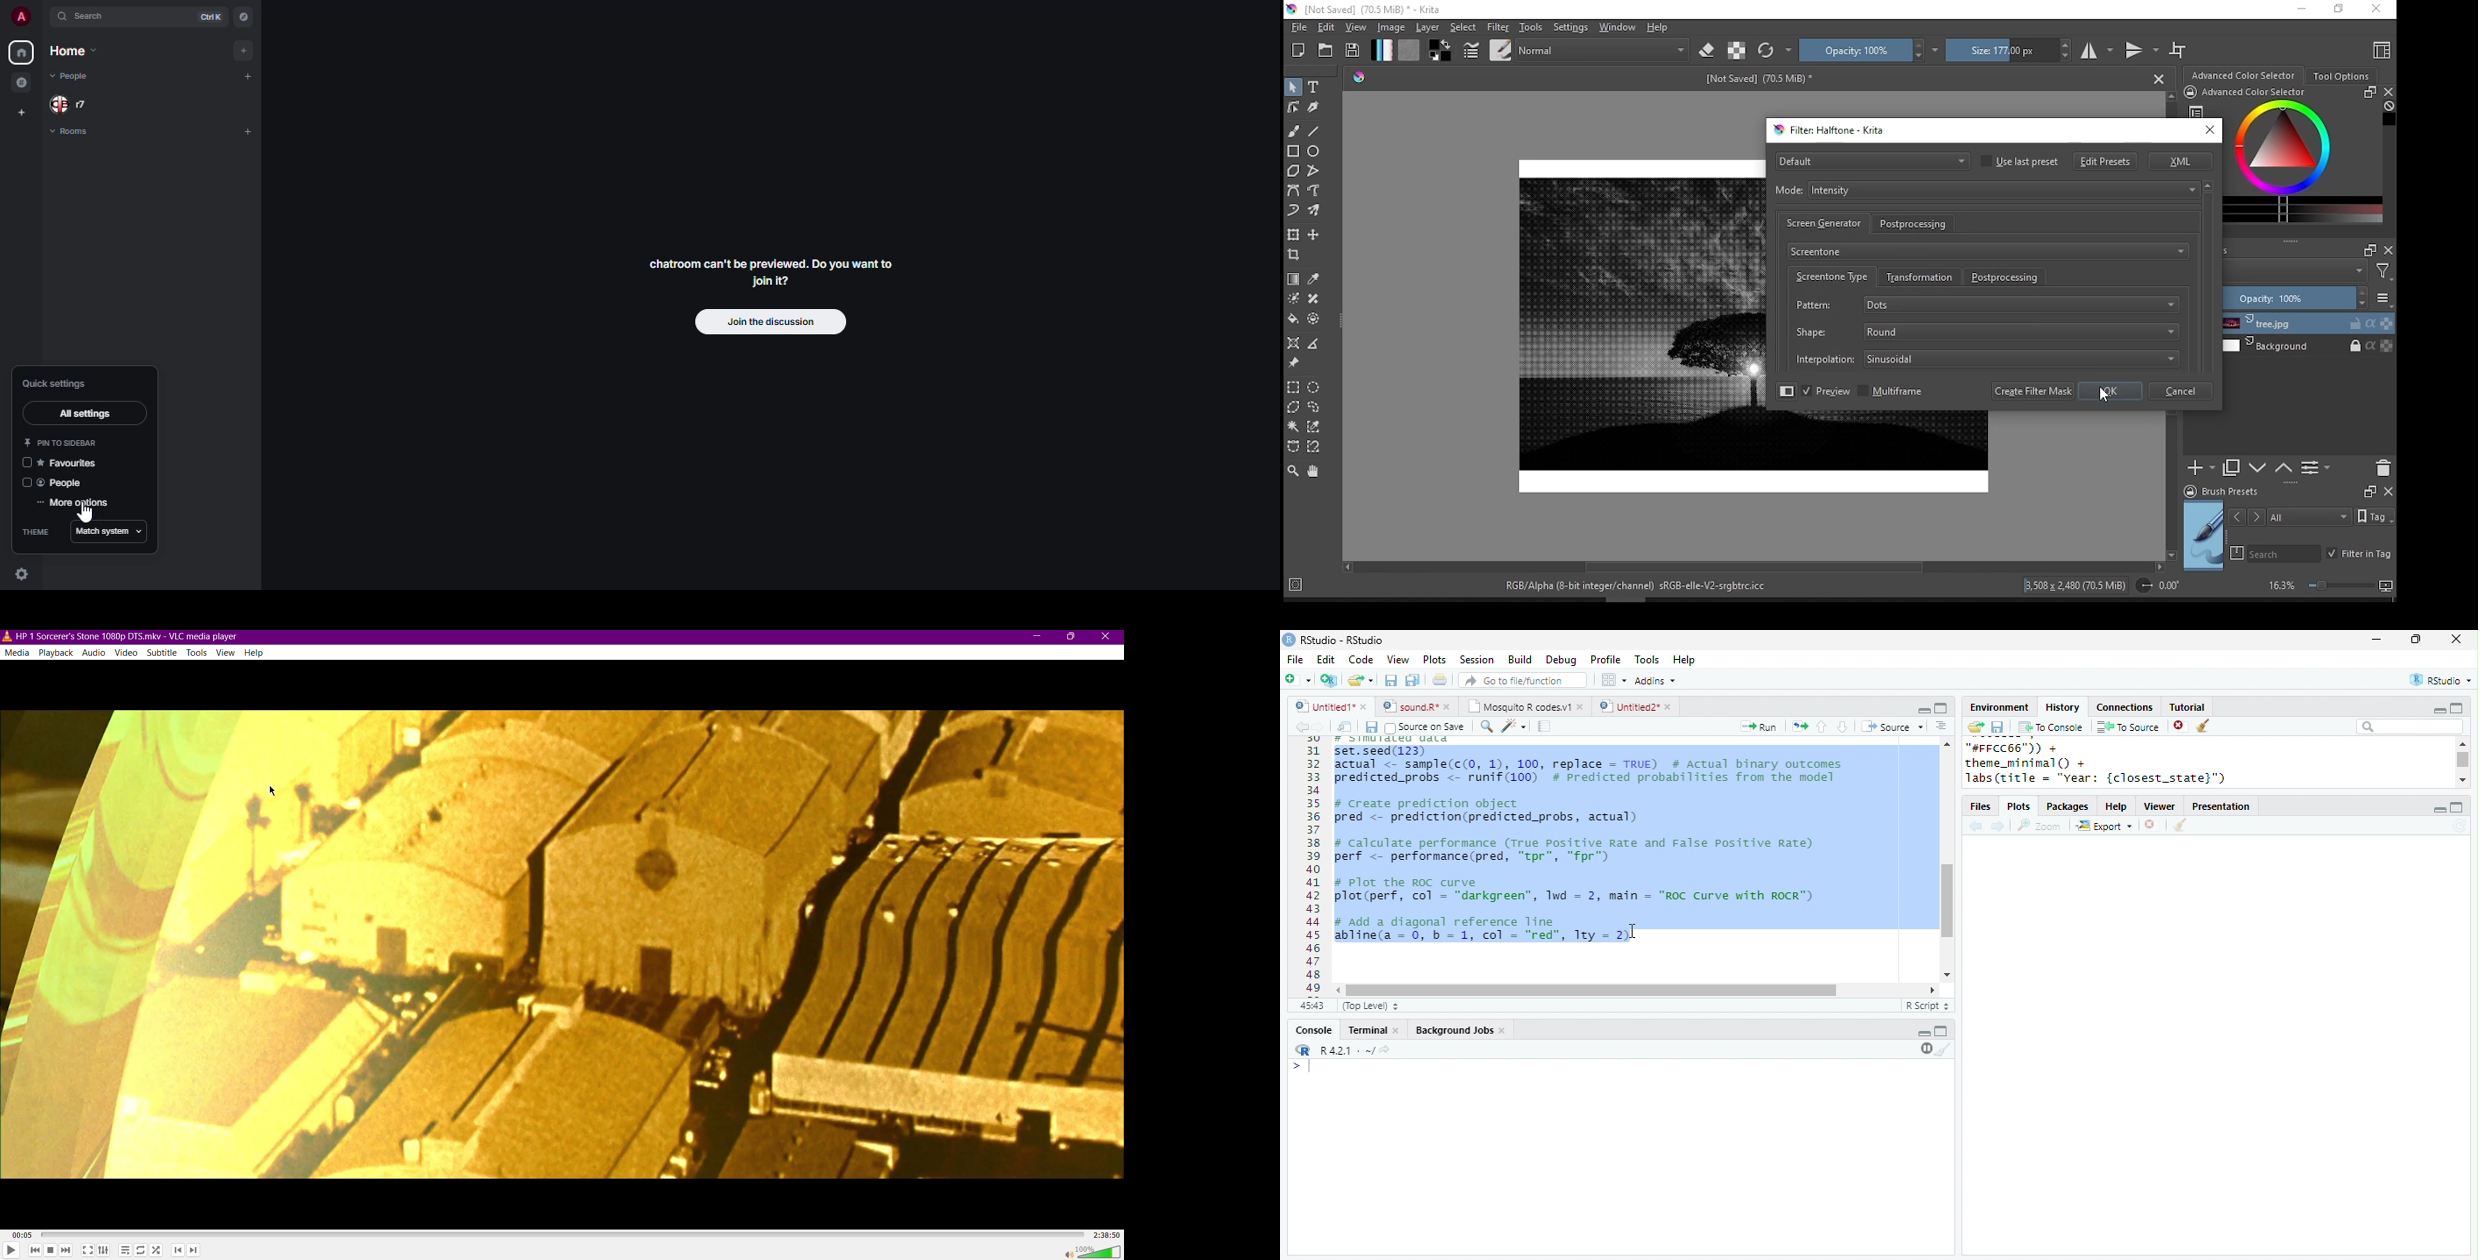  I want to click on Edit, so click(1326, 660).